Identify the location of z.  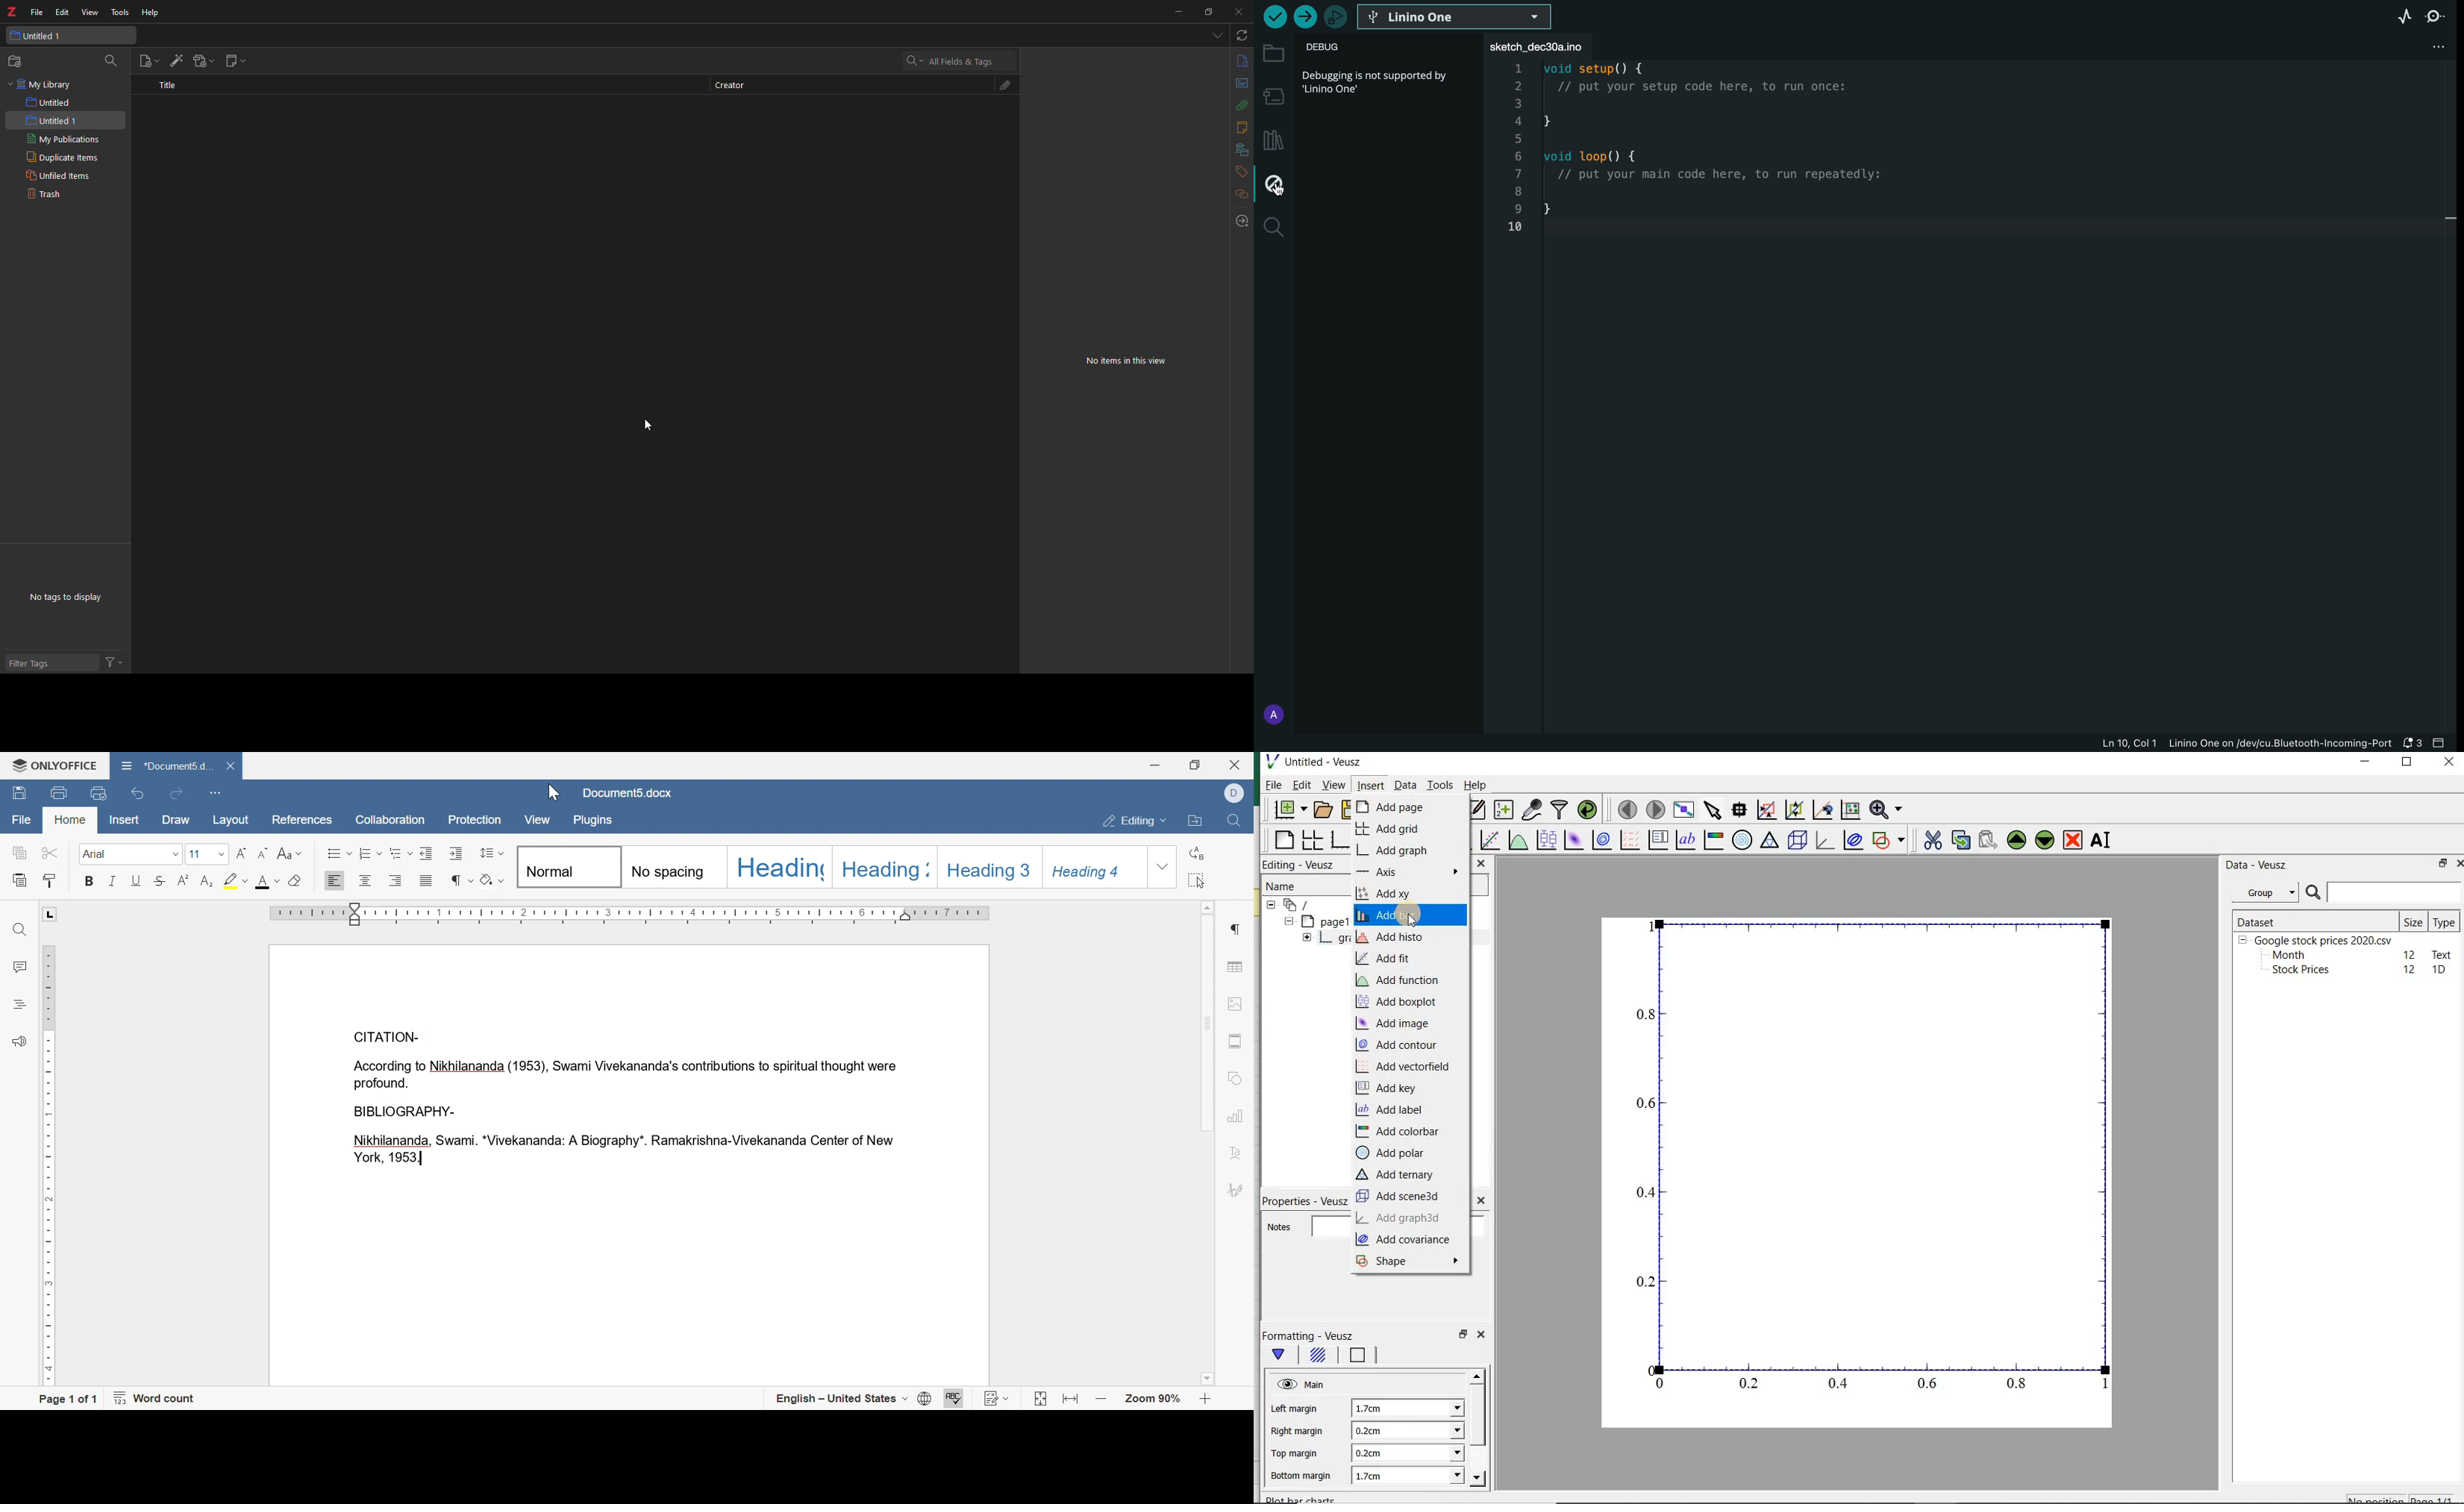
(13, 11).